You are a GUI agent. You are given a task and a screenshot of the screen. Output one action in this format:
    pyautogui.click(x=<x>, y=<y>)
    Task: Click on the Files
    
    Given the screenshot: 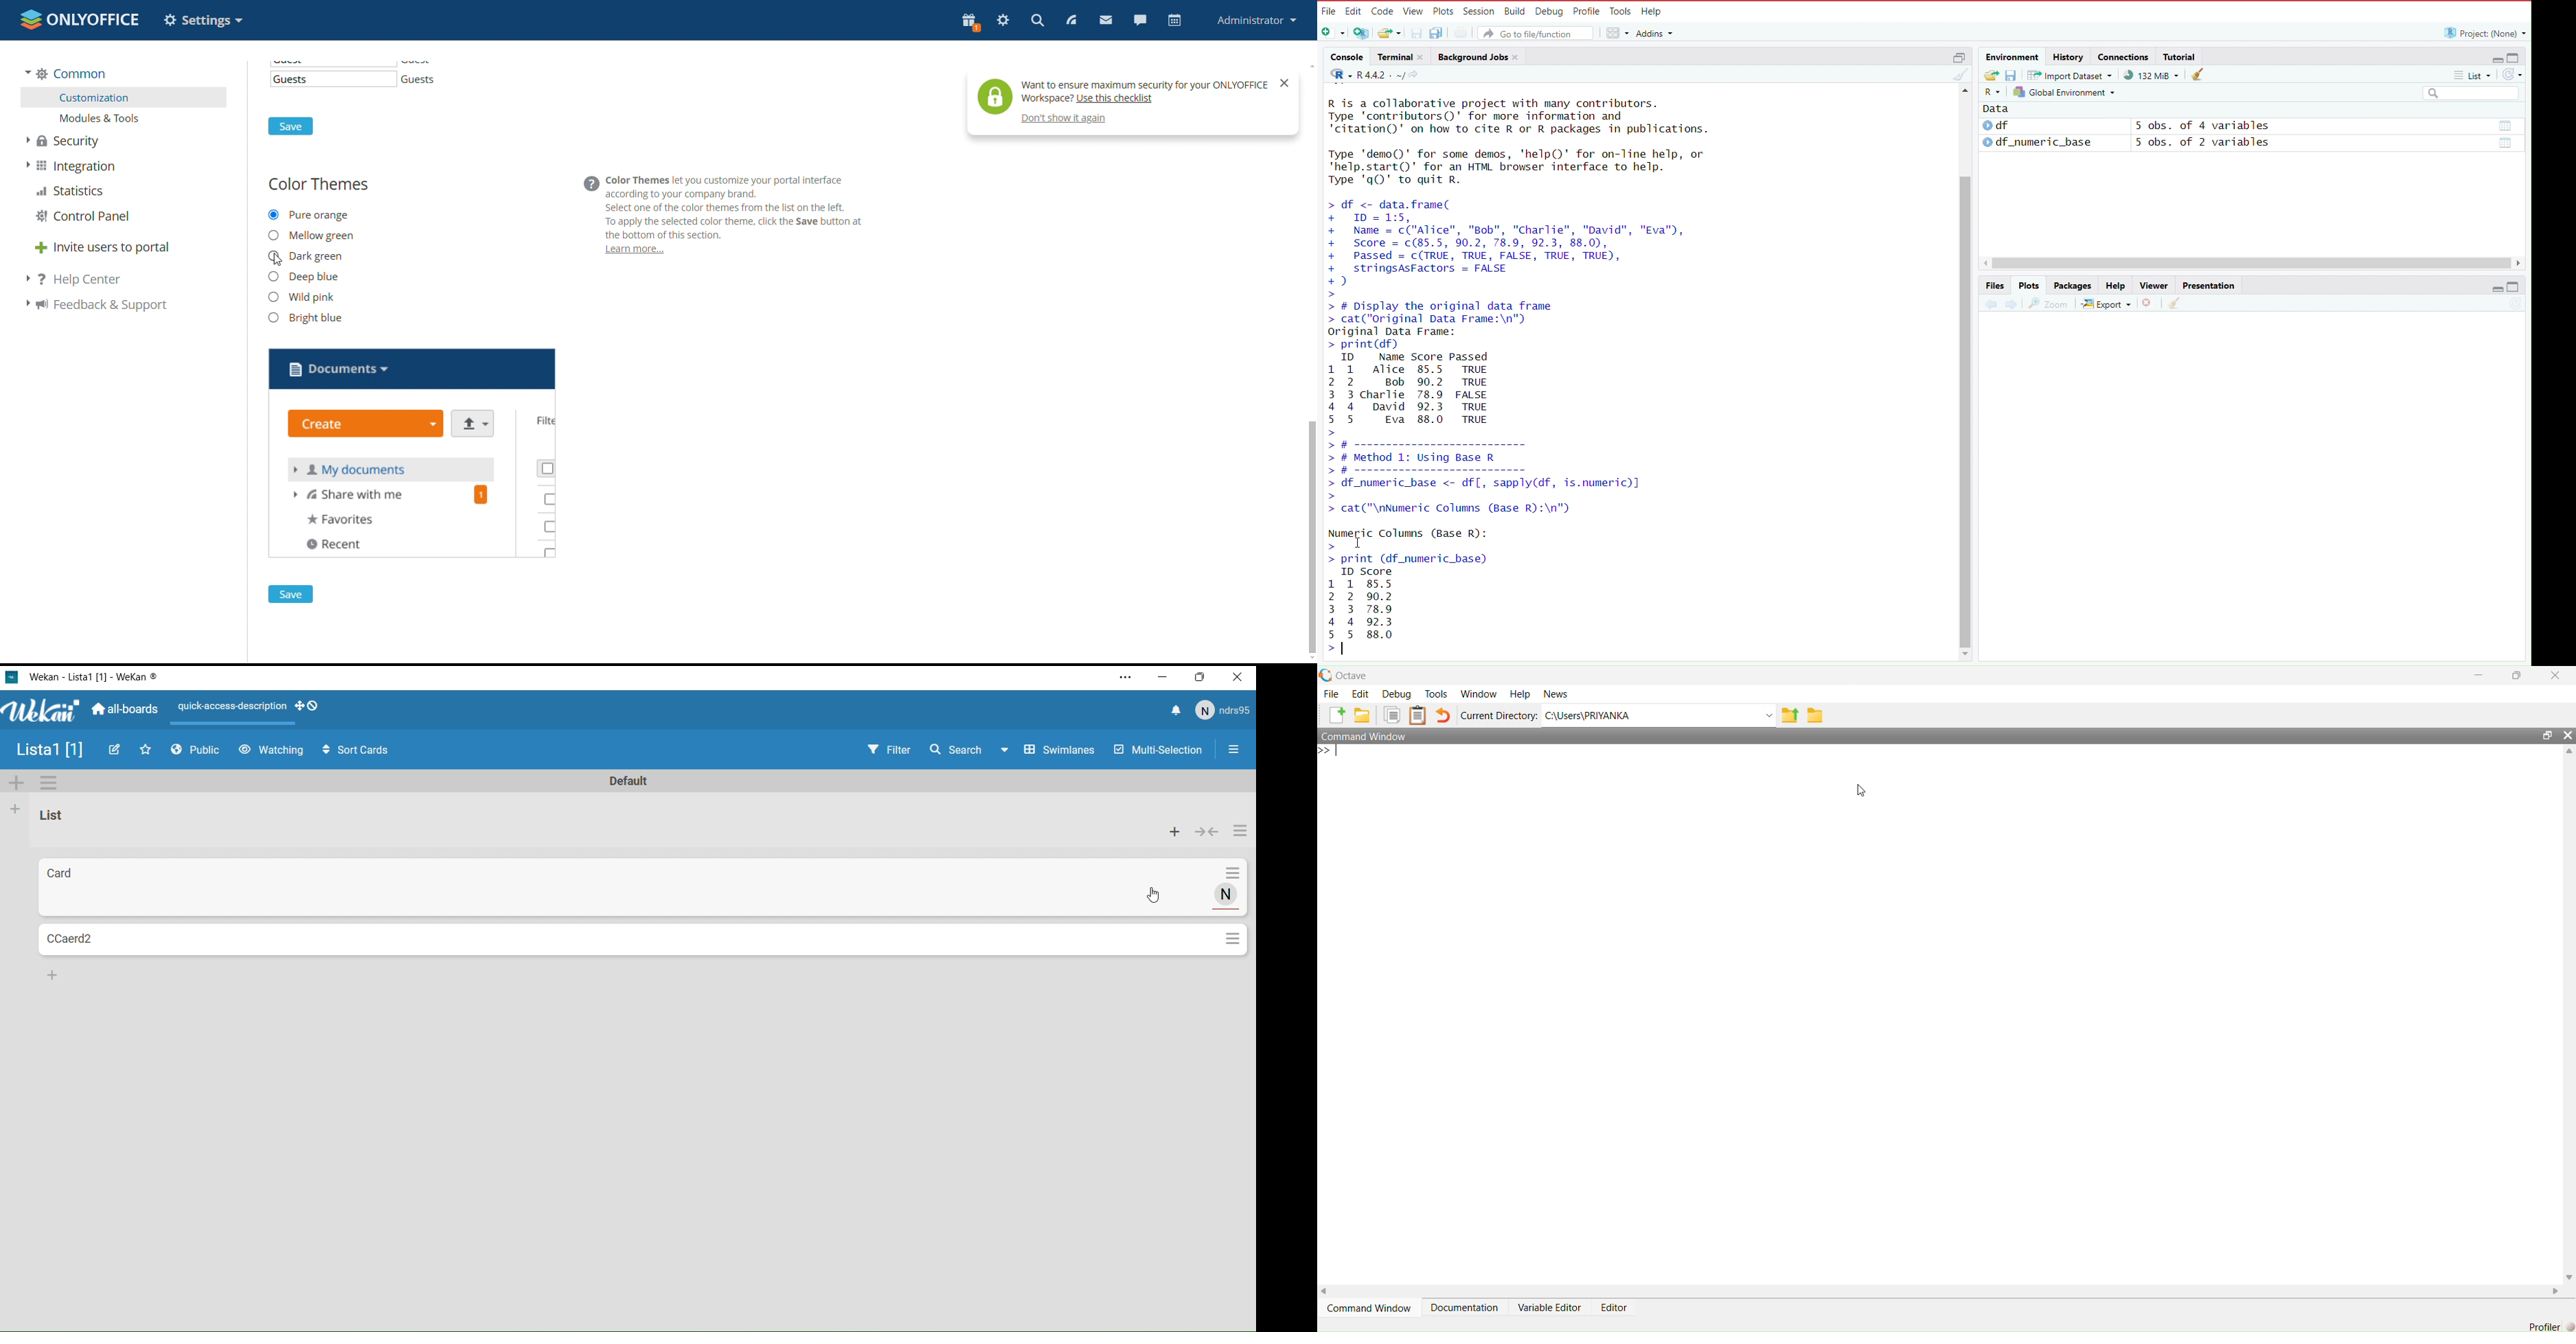 What is the action you would take?
    pyautogui.click(x=1993, y=285)
    